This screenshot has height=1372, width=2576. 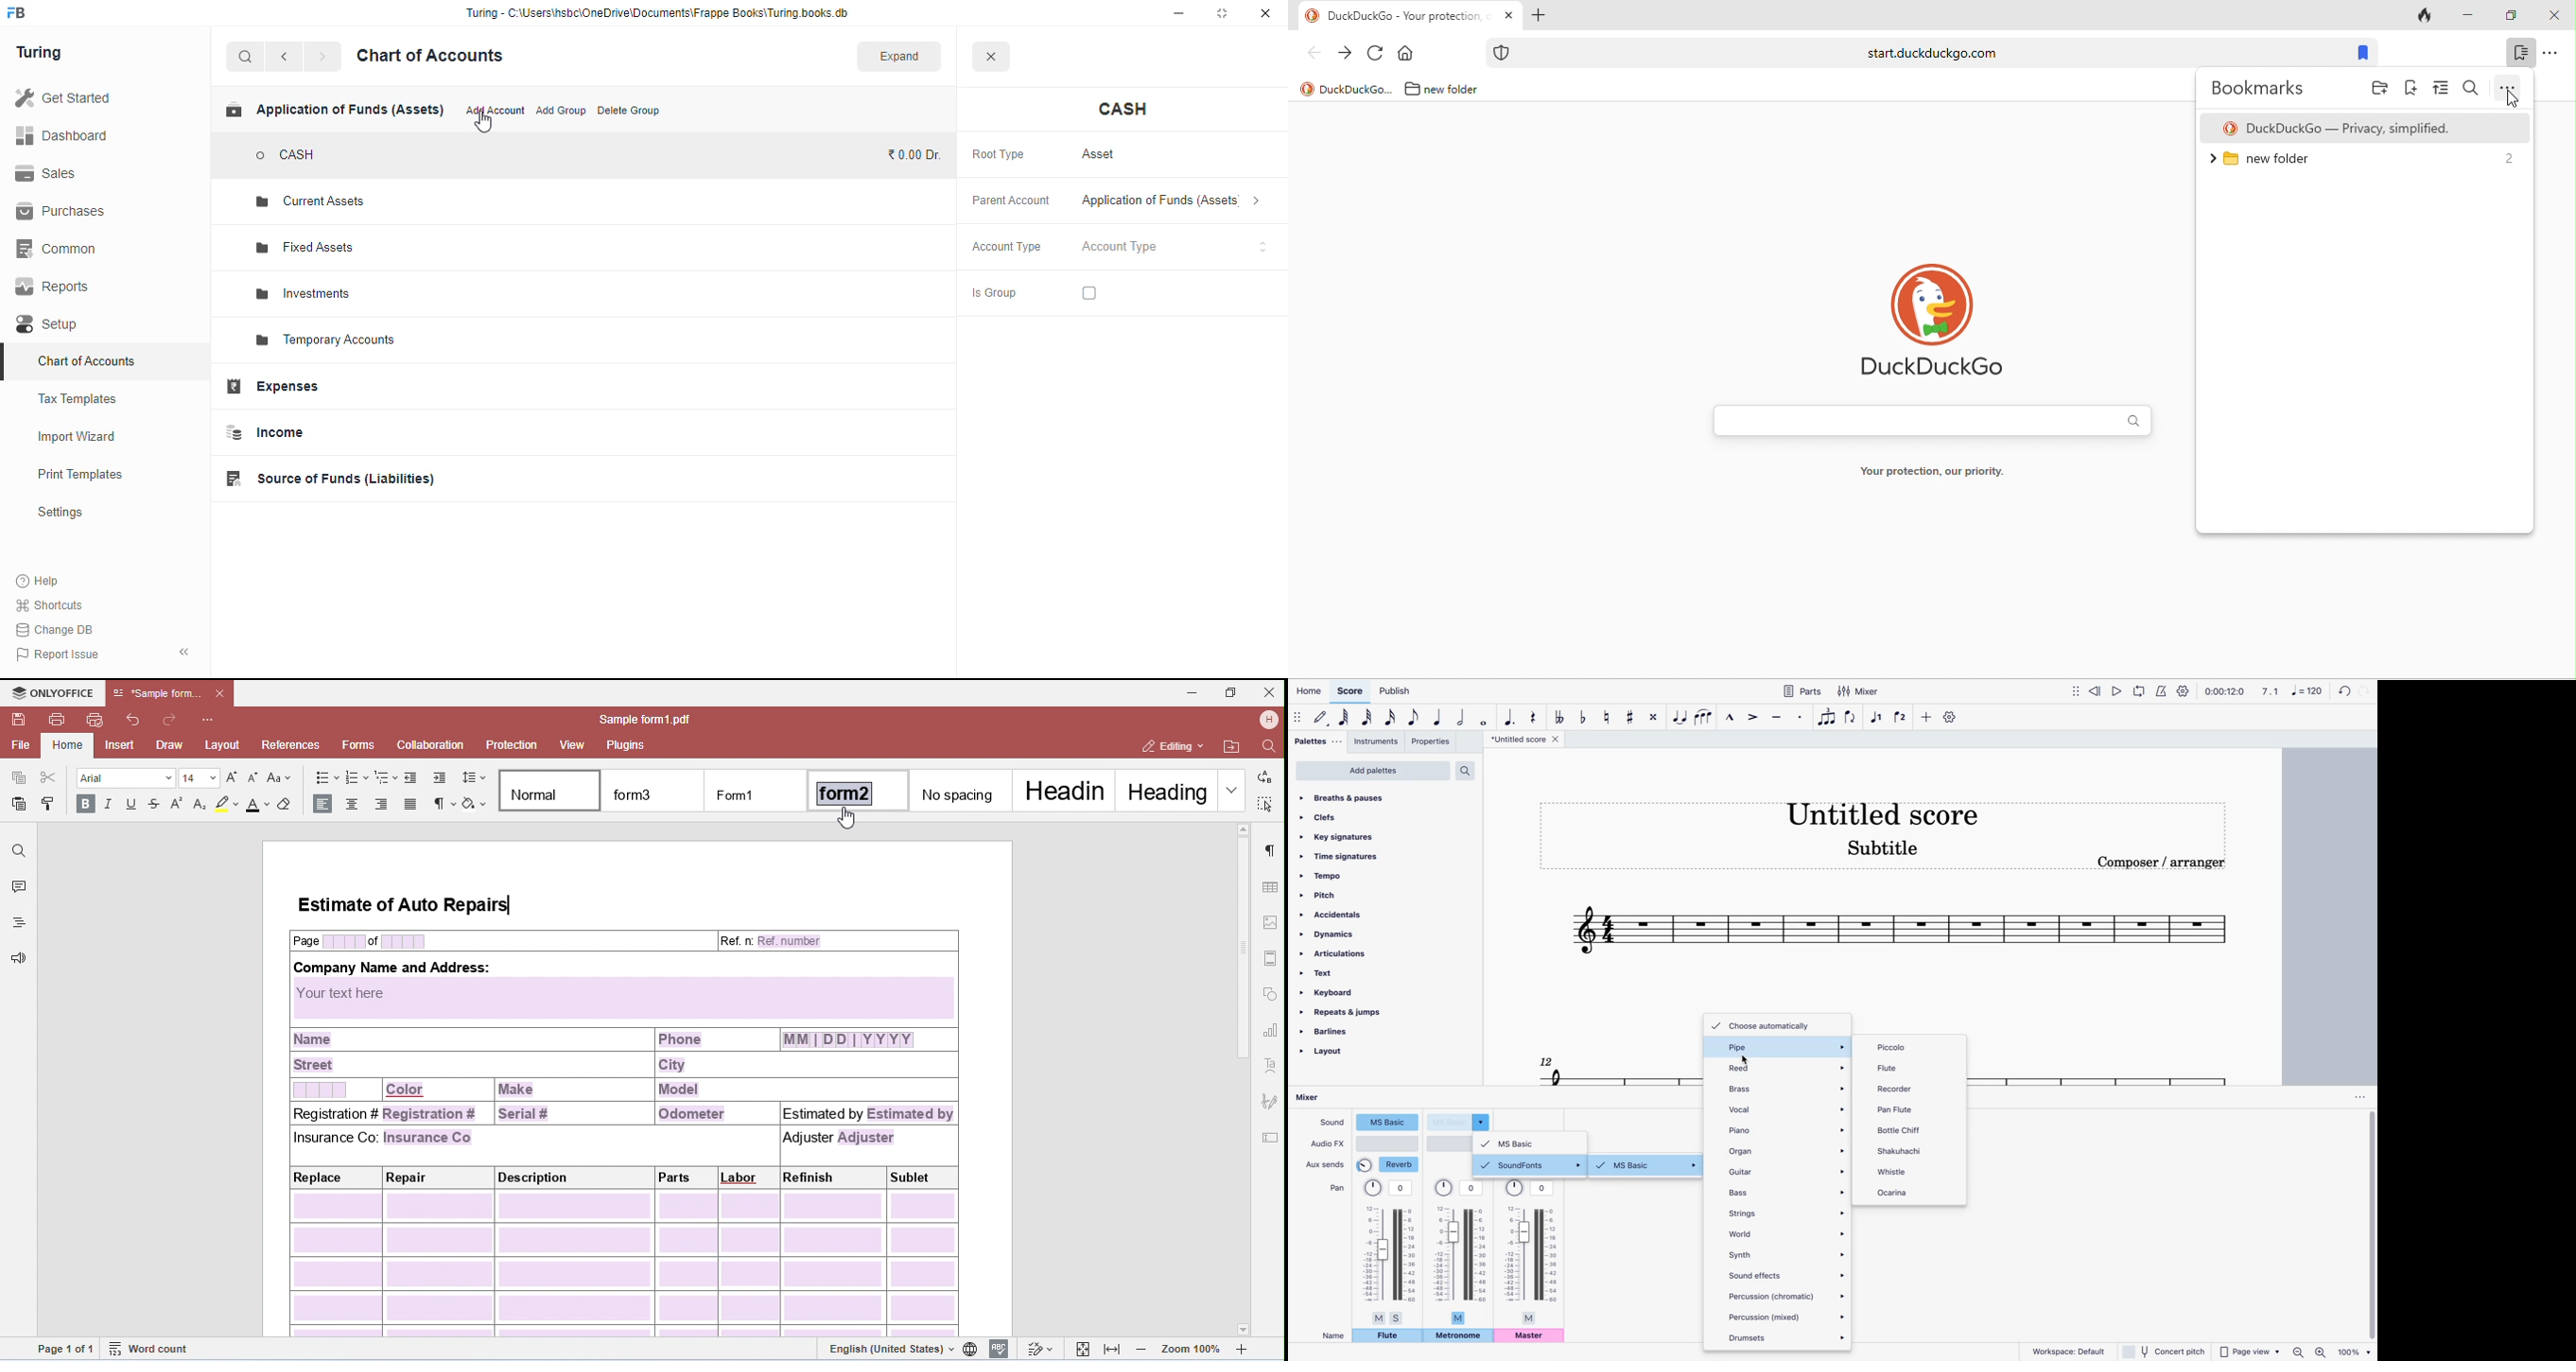 I want to click on default, so click(x=1323, y=718).